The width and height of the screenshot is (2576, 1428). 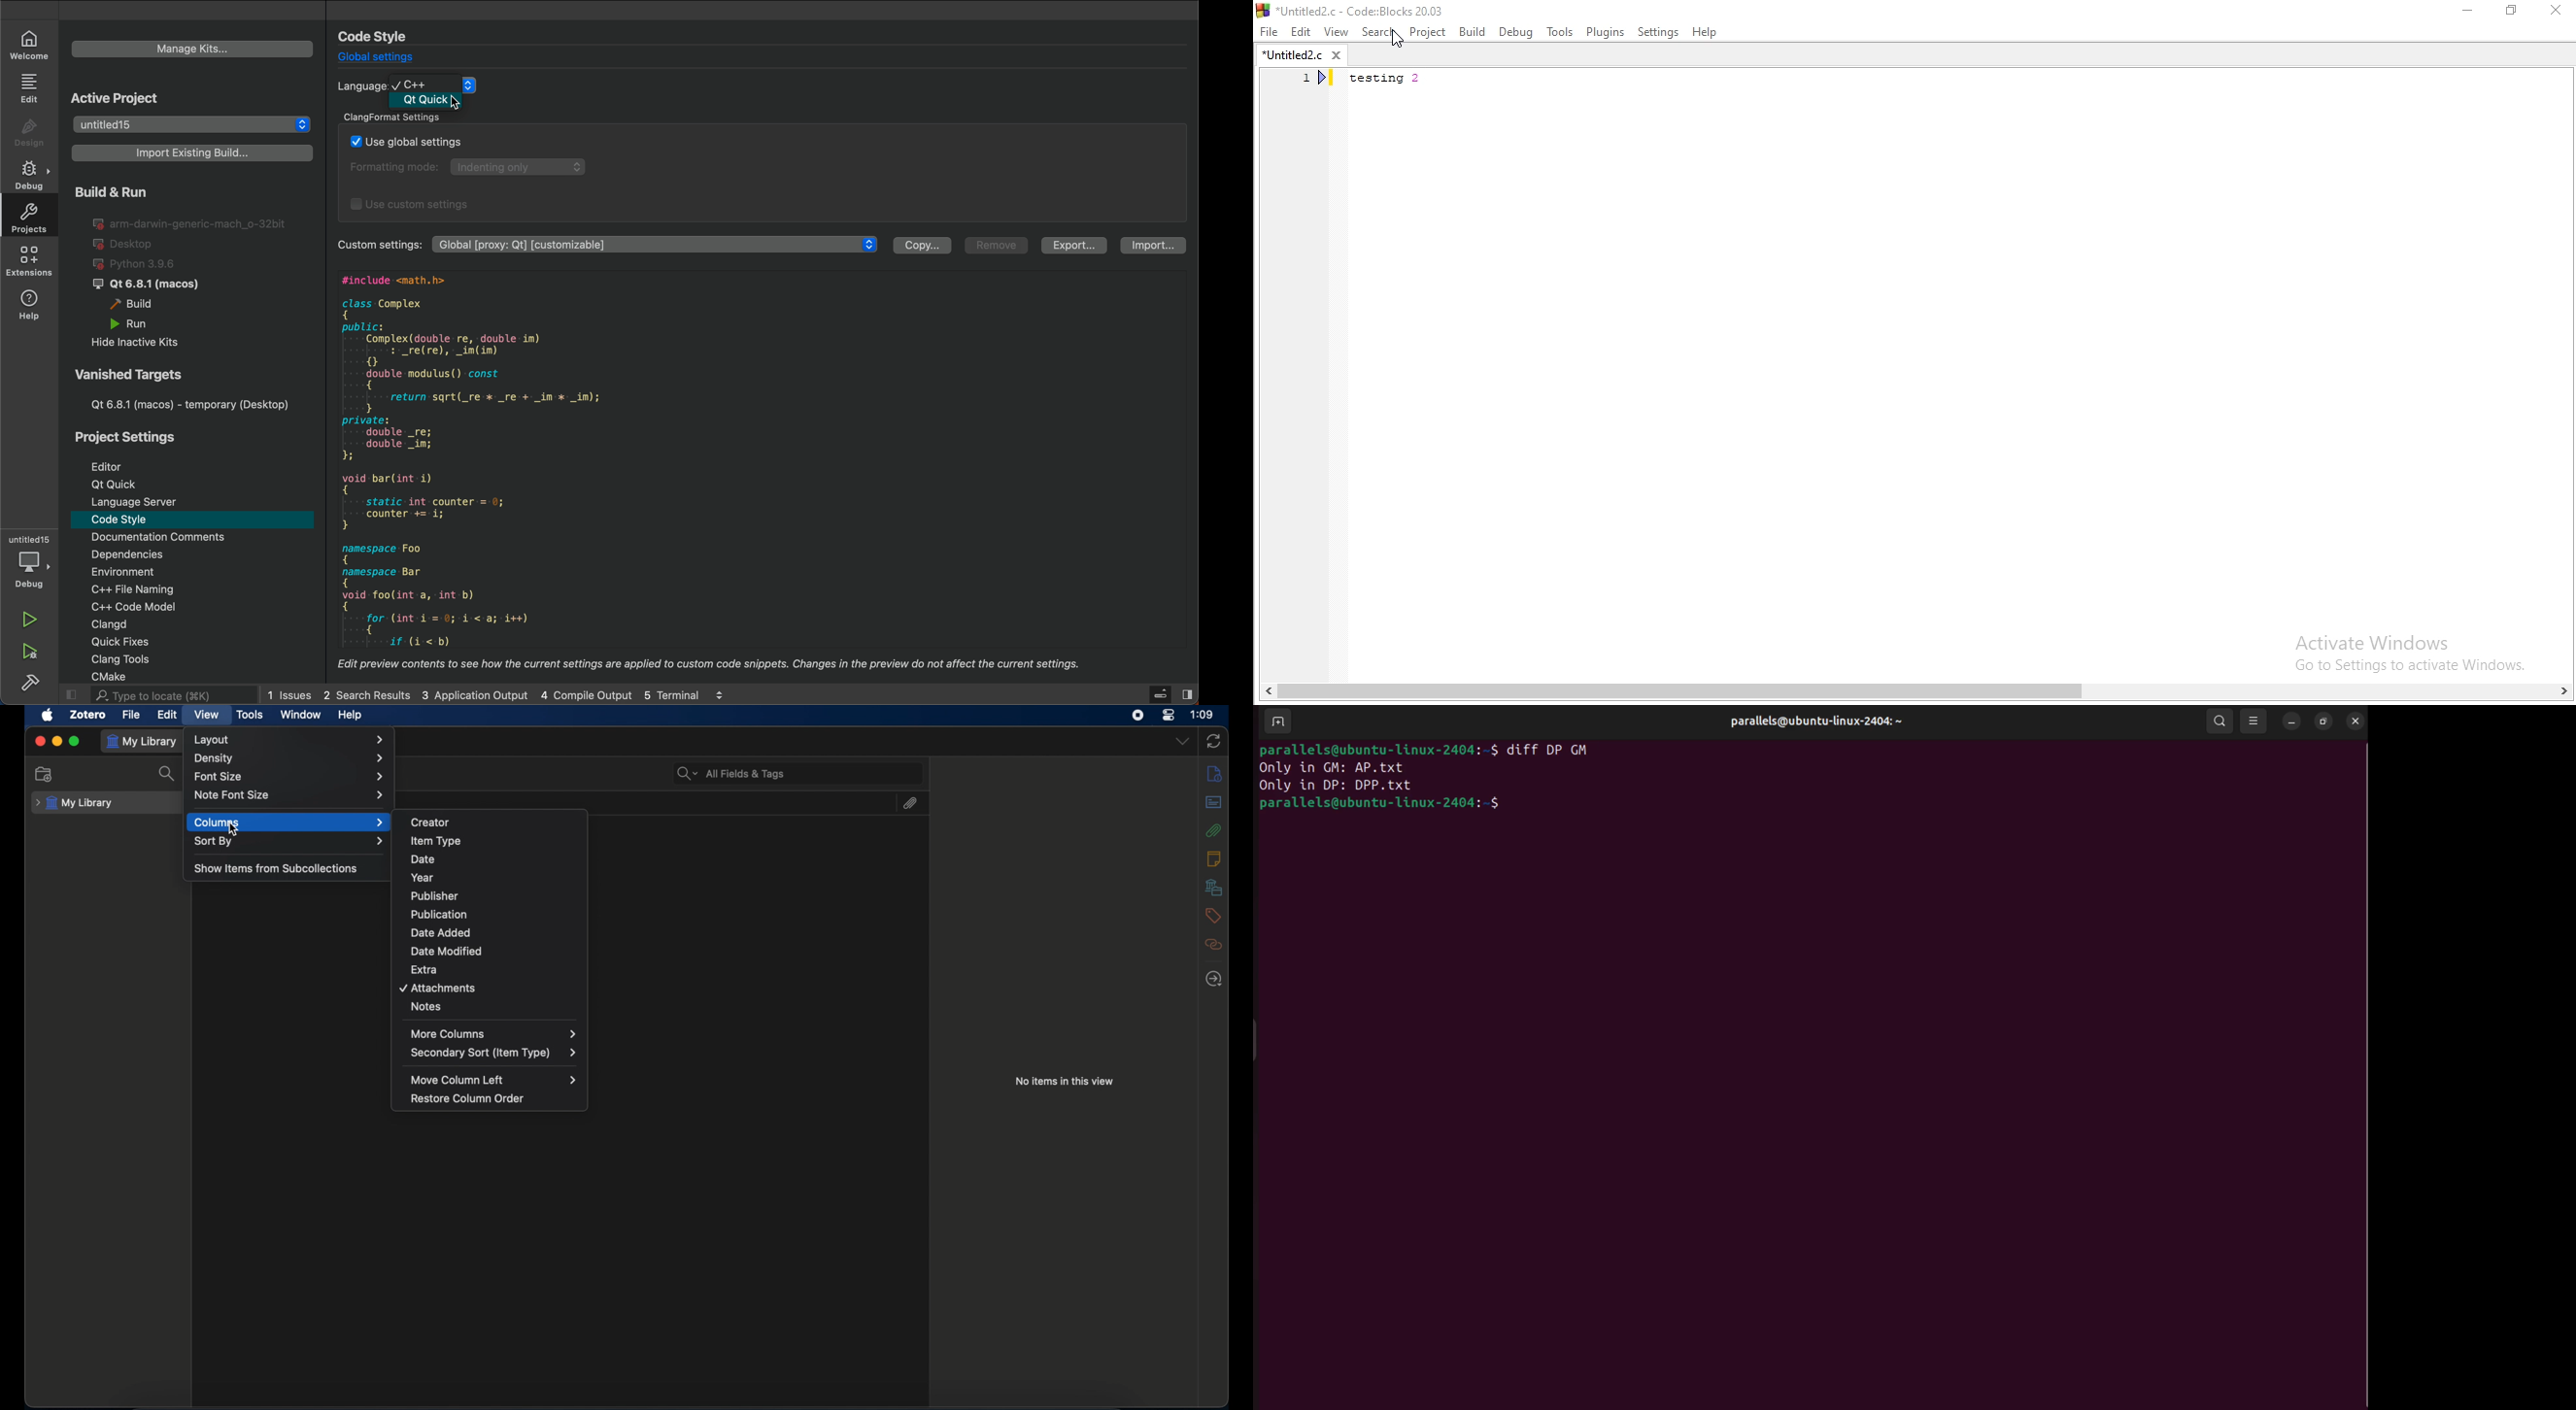 I want to click on scroll bar, so click(x=1915, y=693).